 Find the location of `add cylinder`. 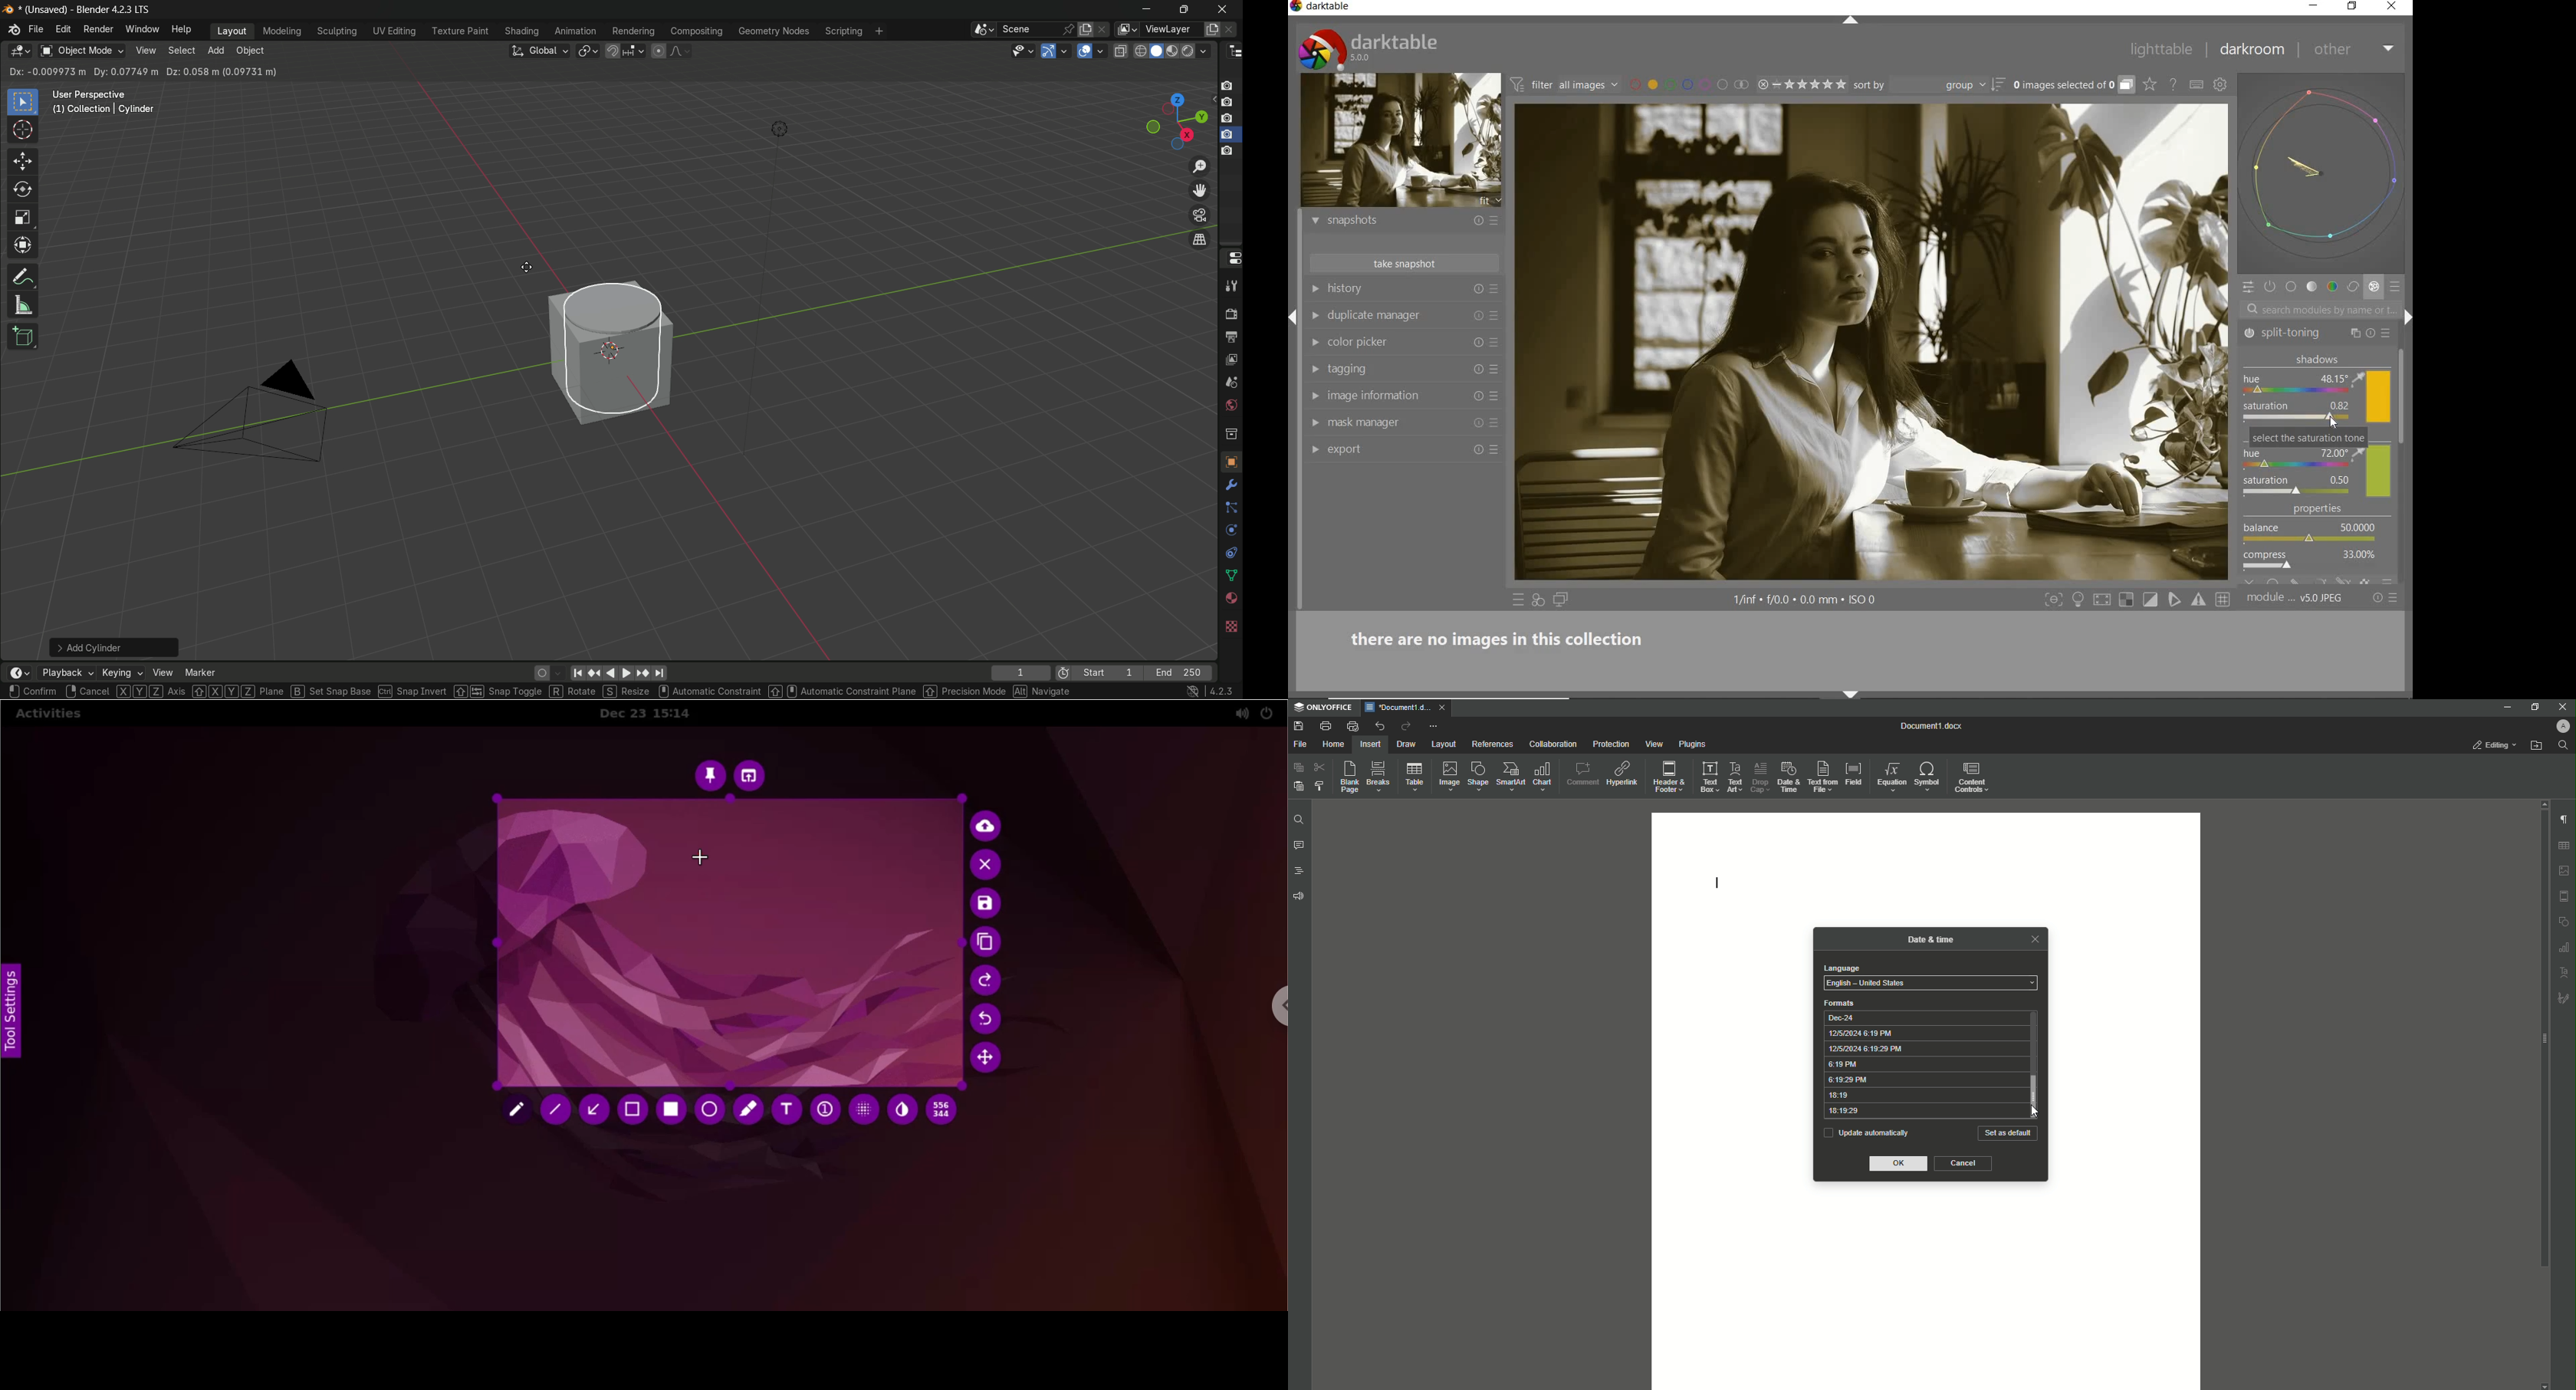

add cylinder is located at coordinates (116, 647).